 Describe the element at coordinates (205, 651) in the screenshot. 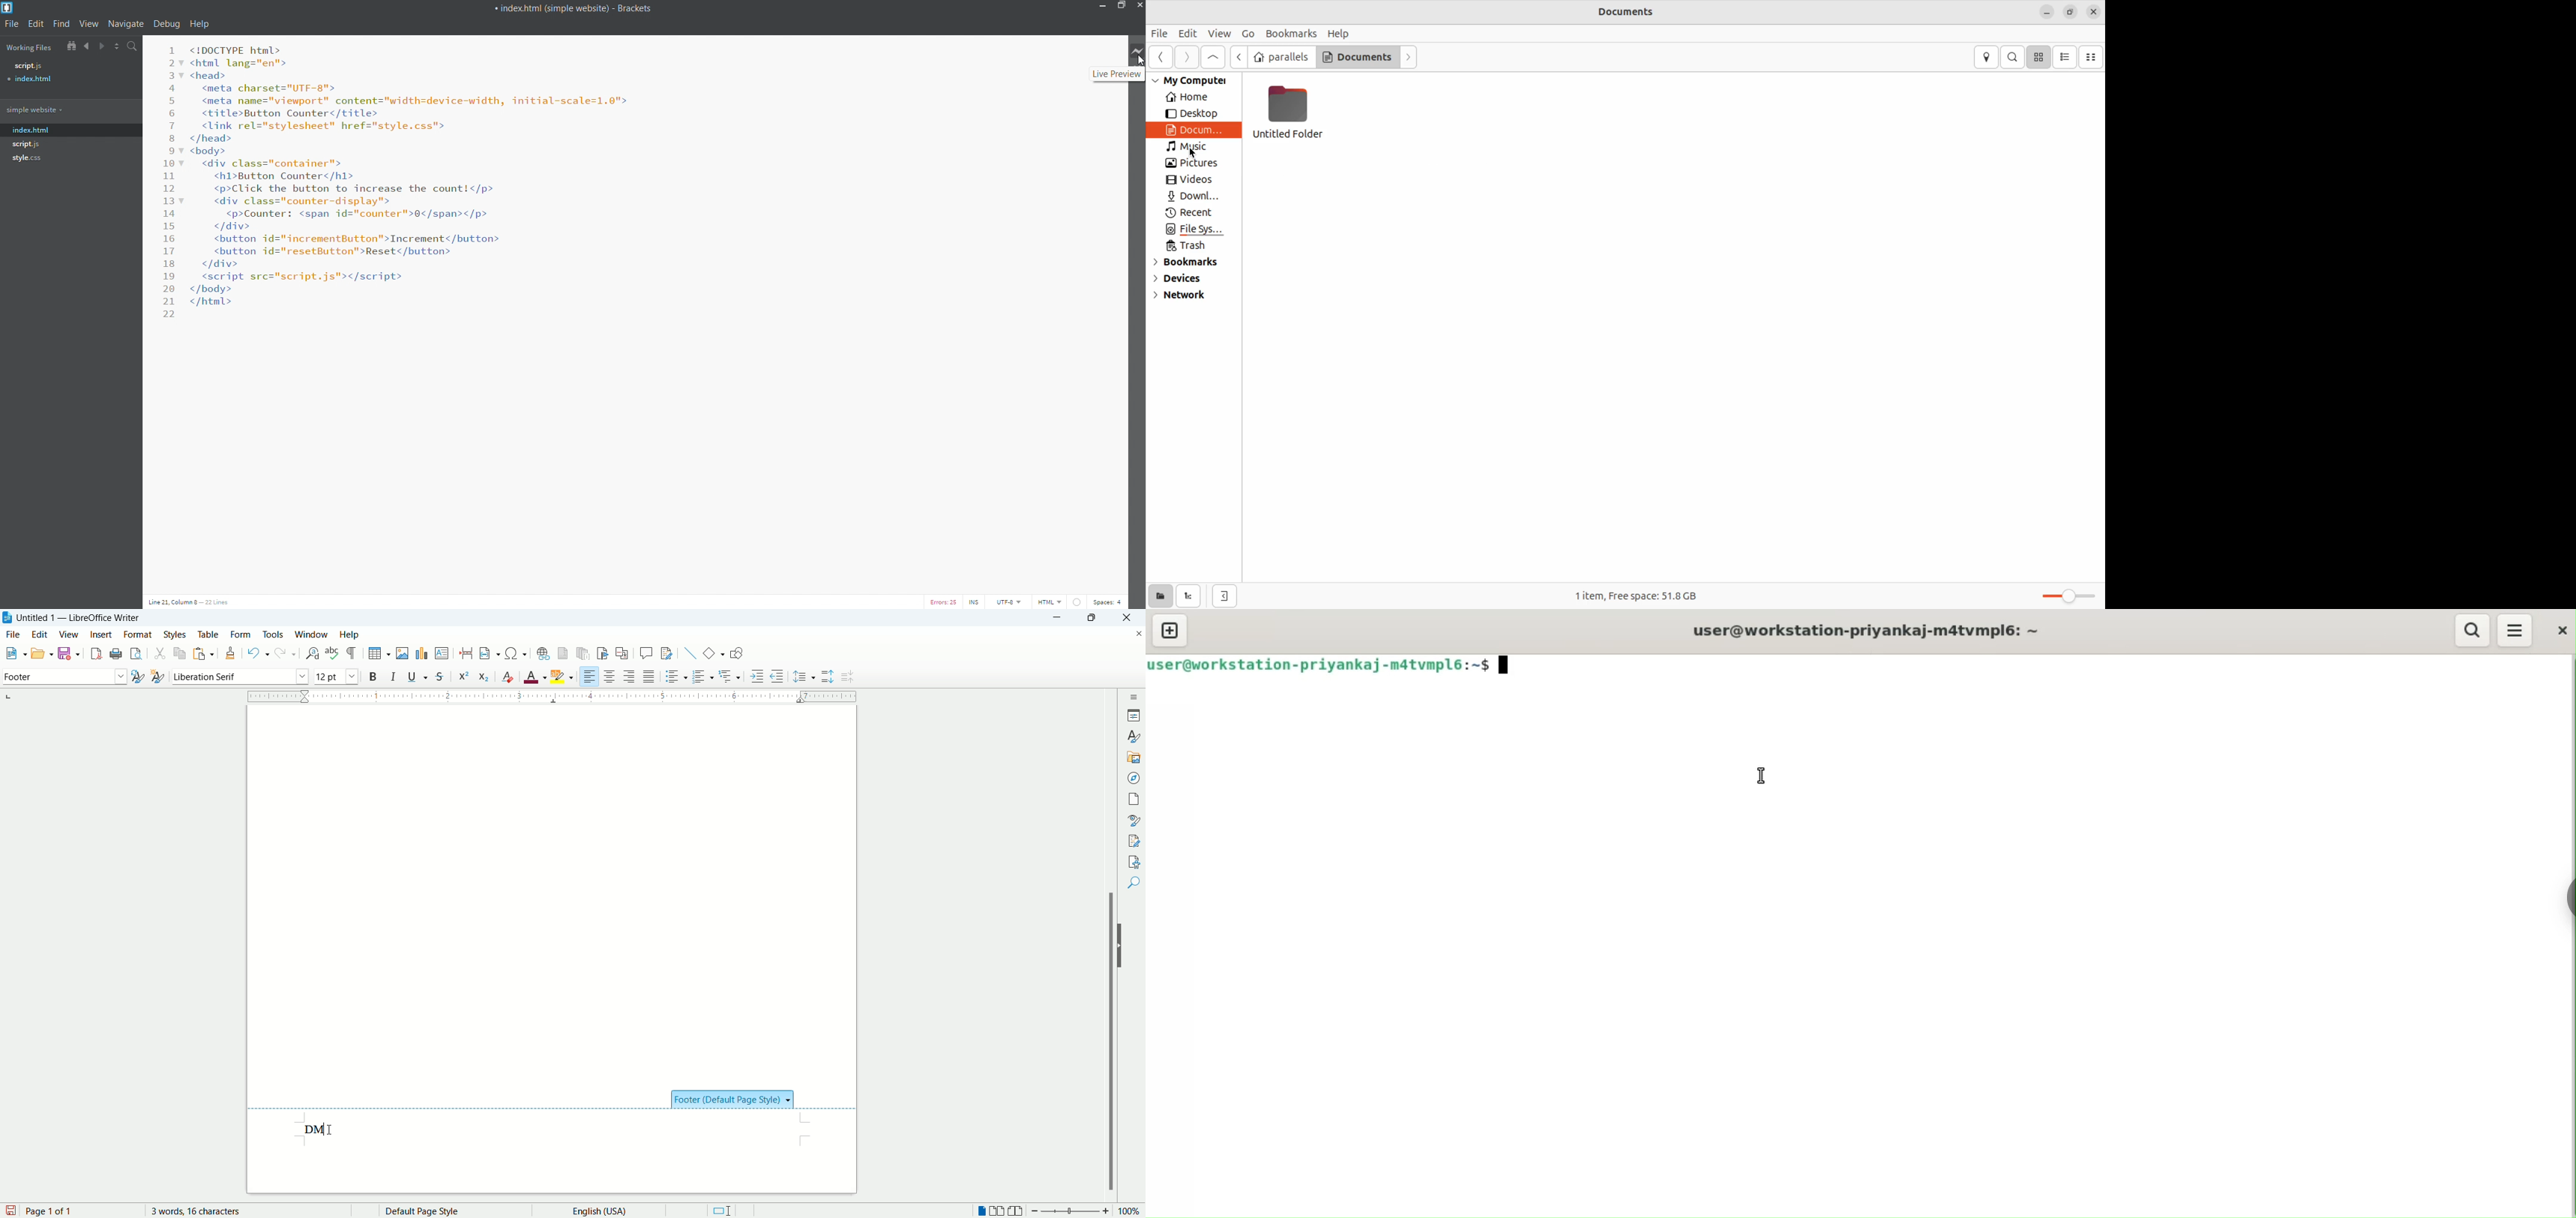

I see `paste` at that location.